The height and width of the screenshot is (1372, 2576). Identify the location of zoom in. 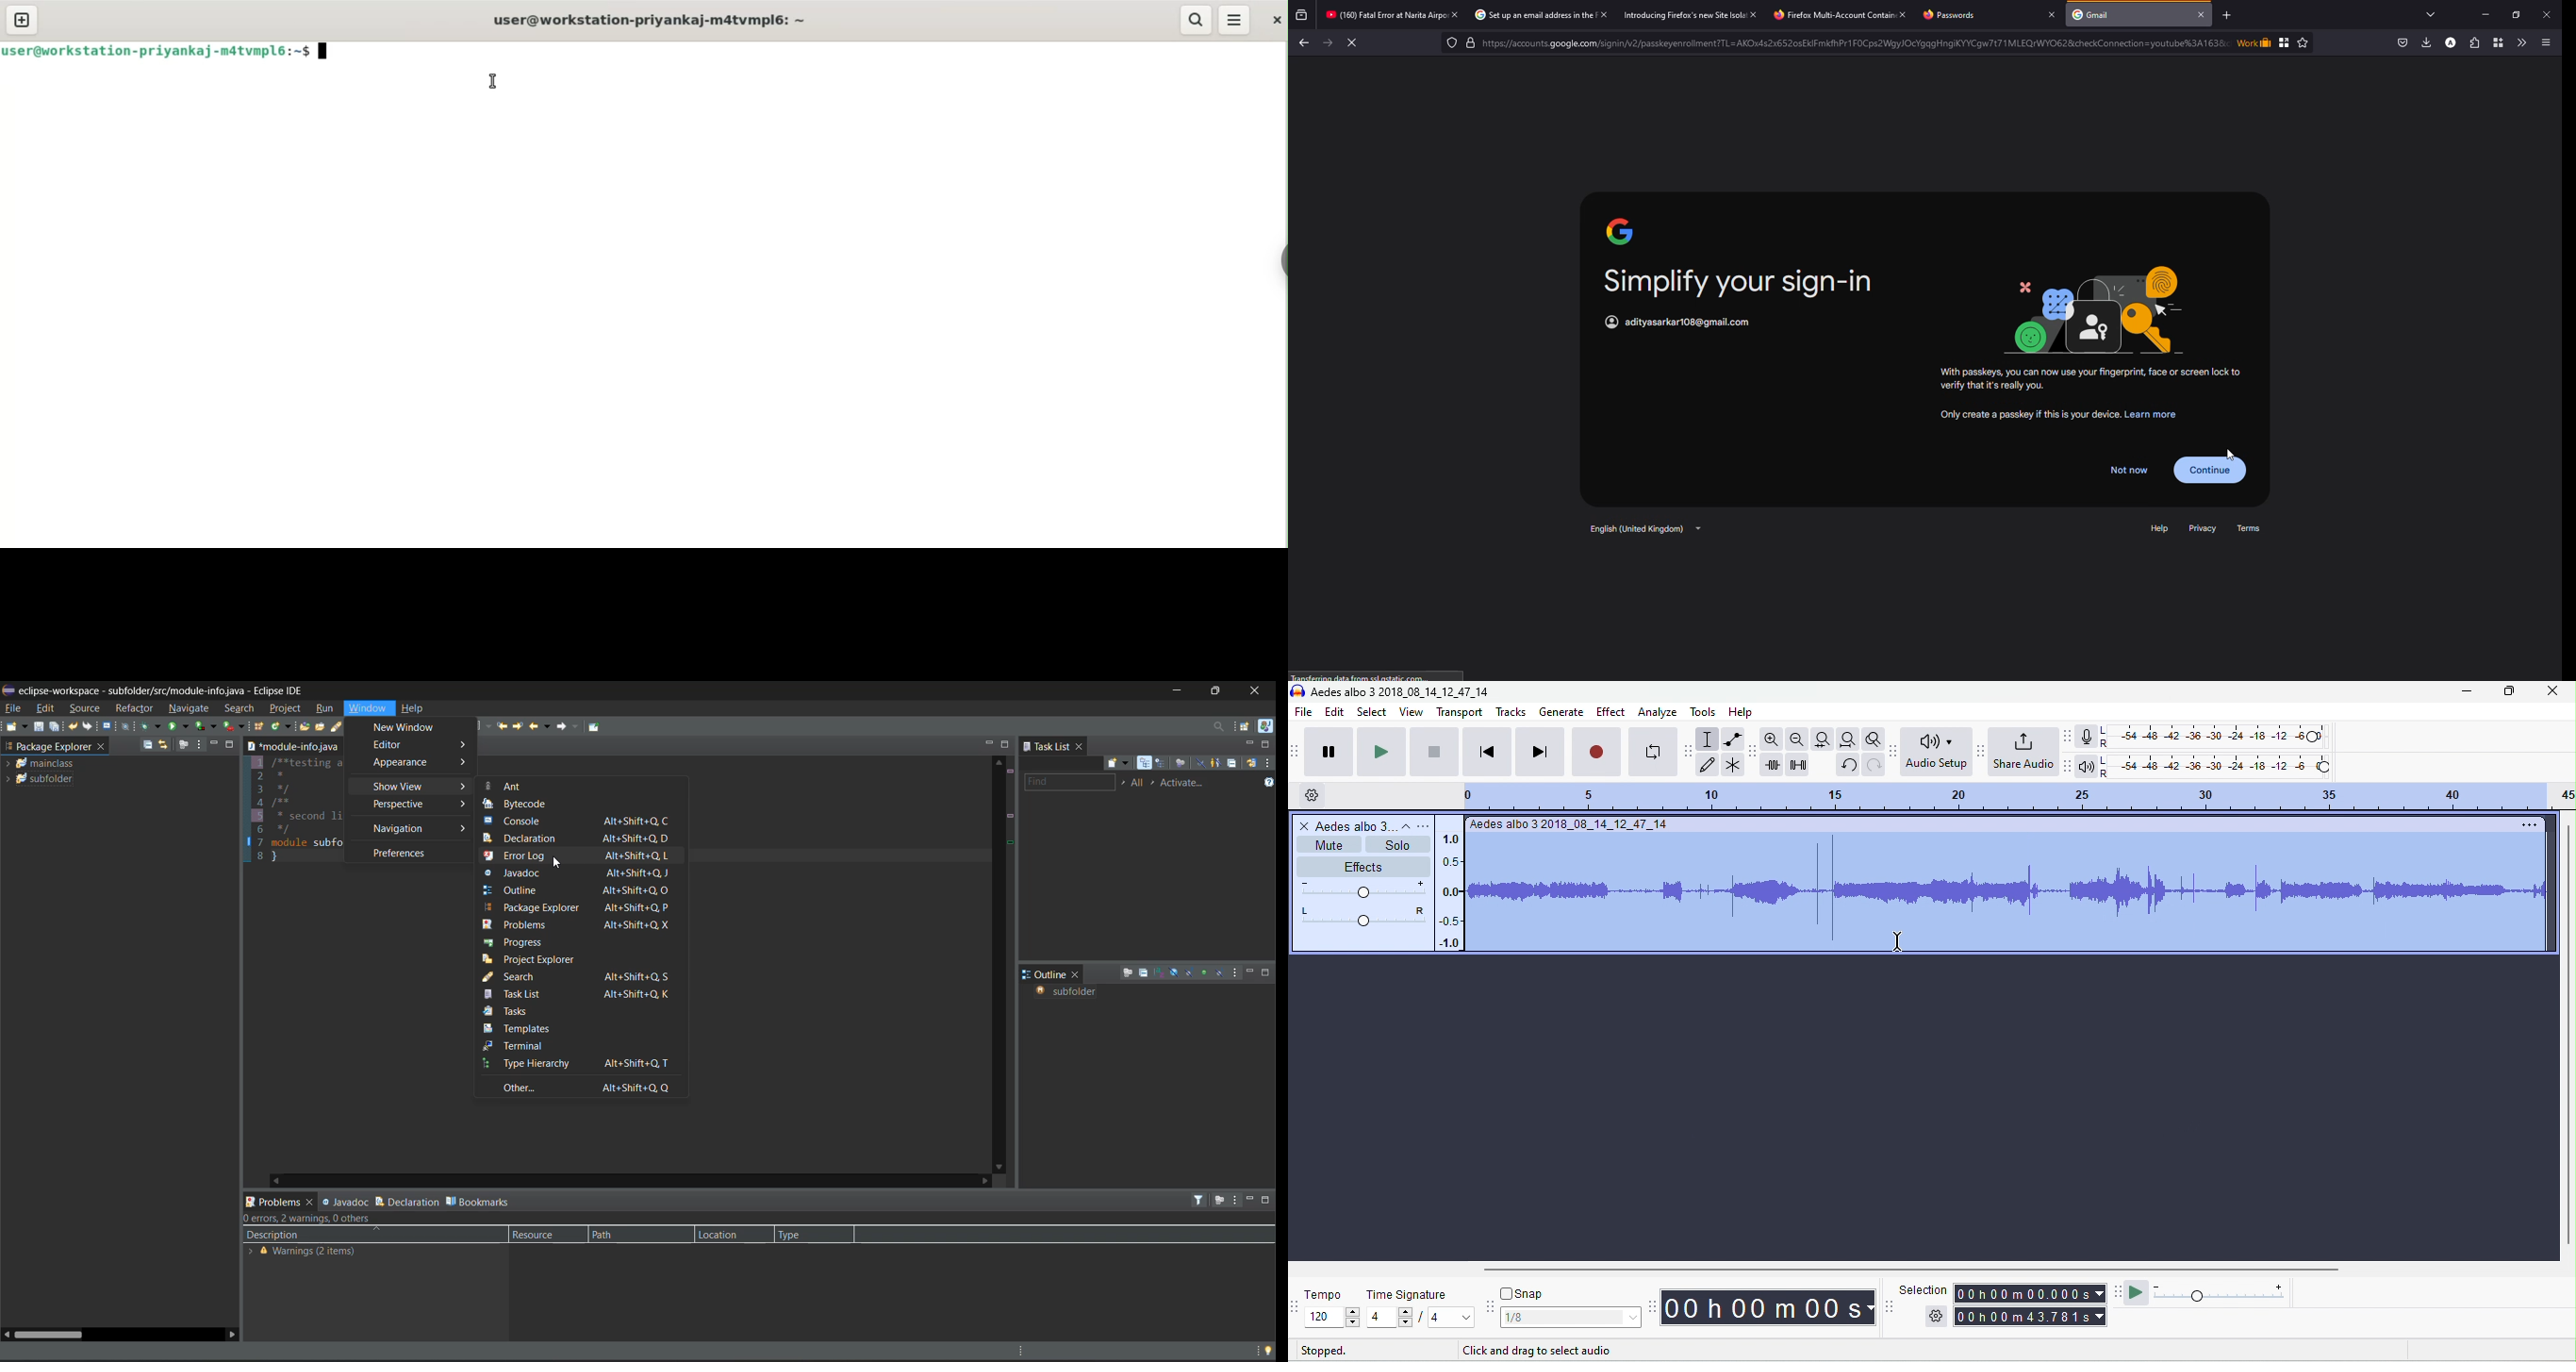
(1771, 739).